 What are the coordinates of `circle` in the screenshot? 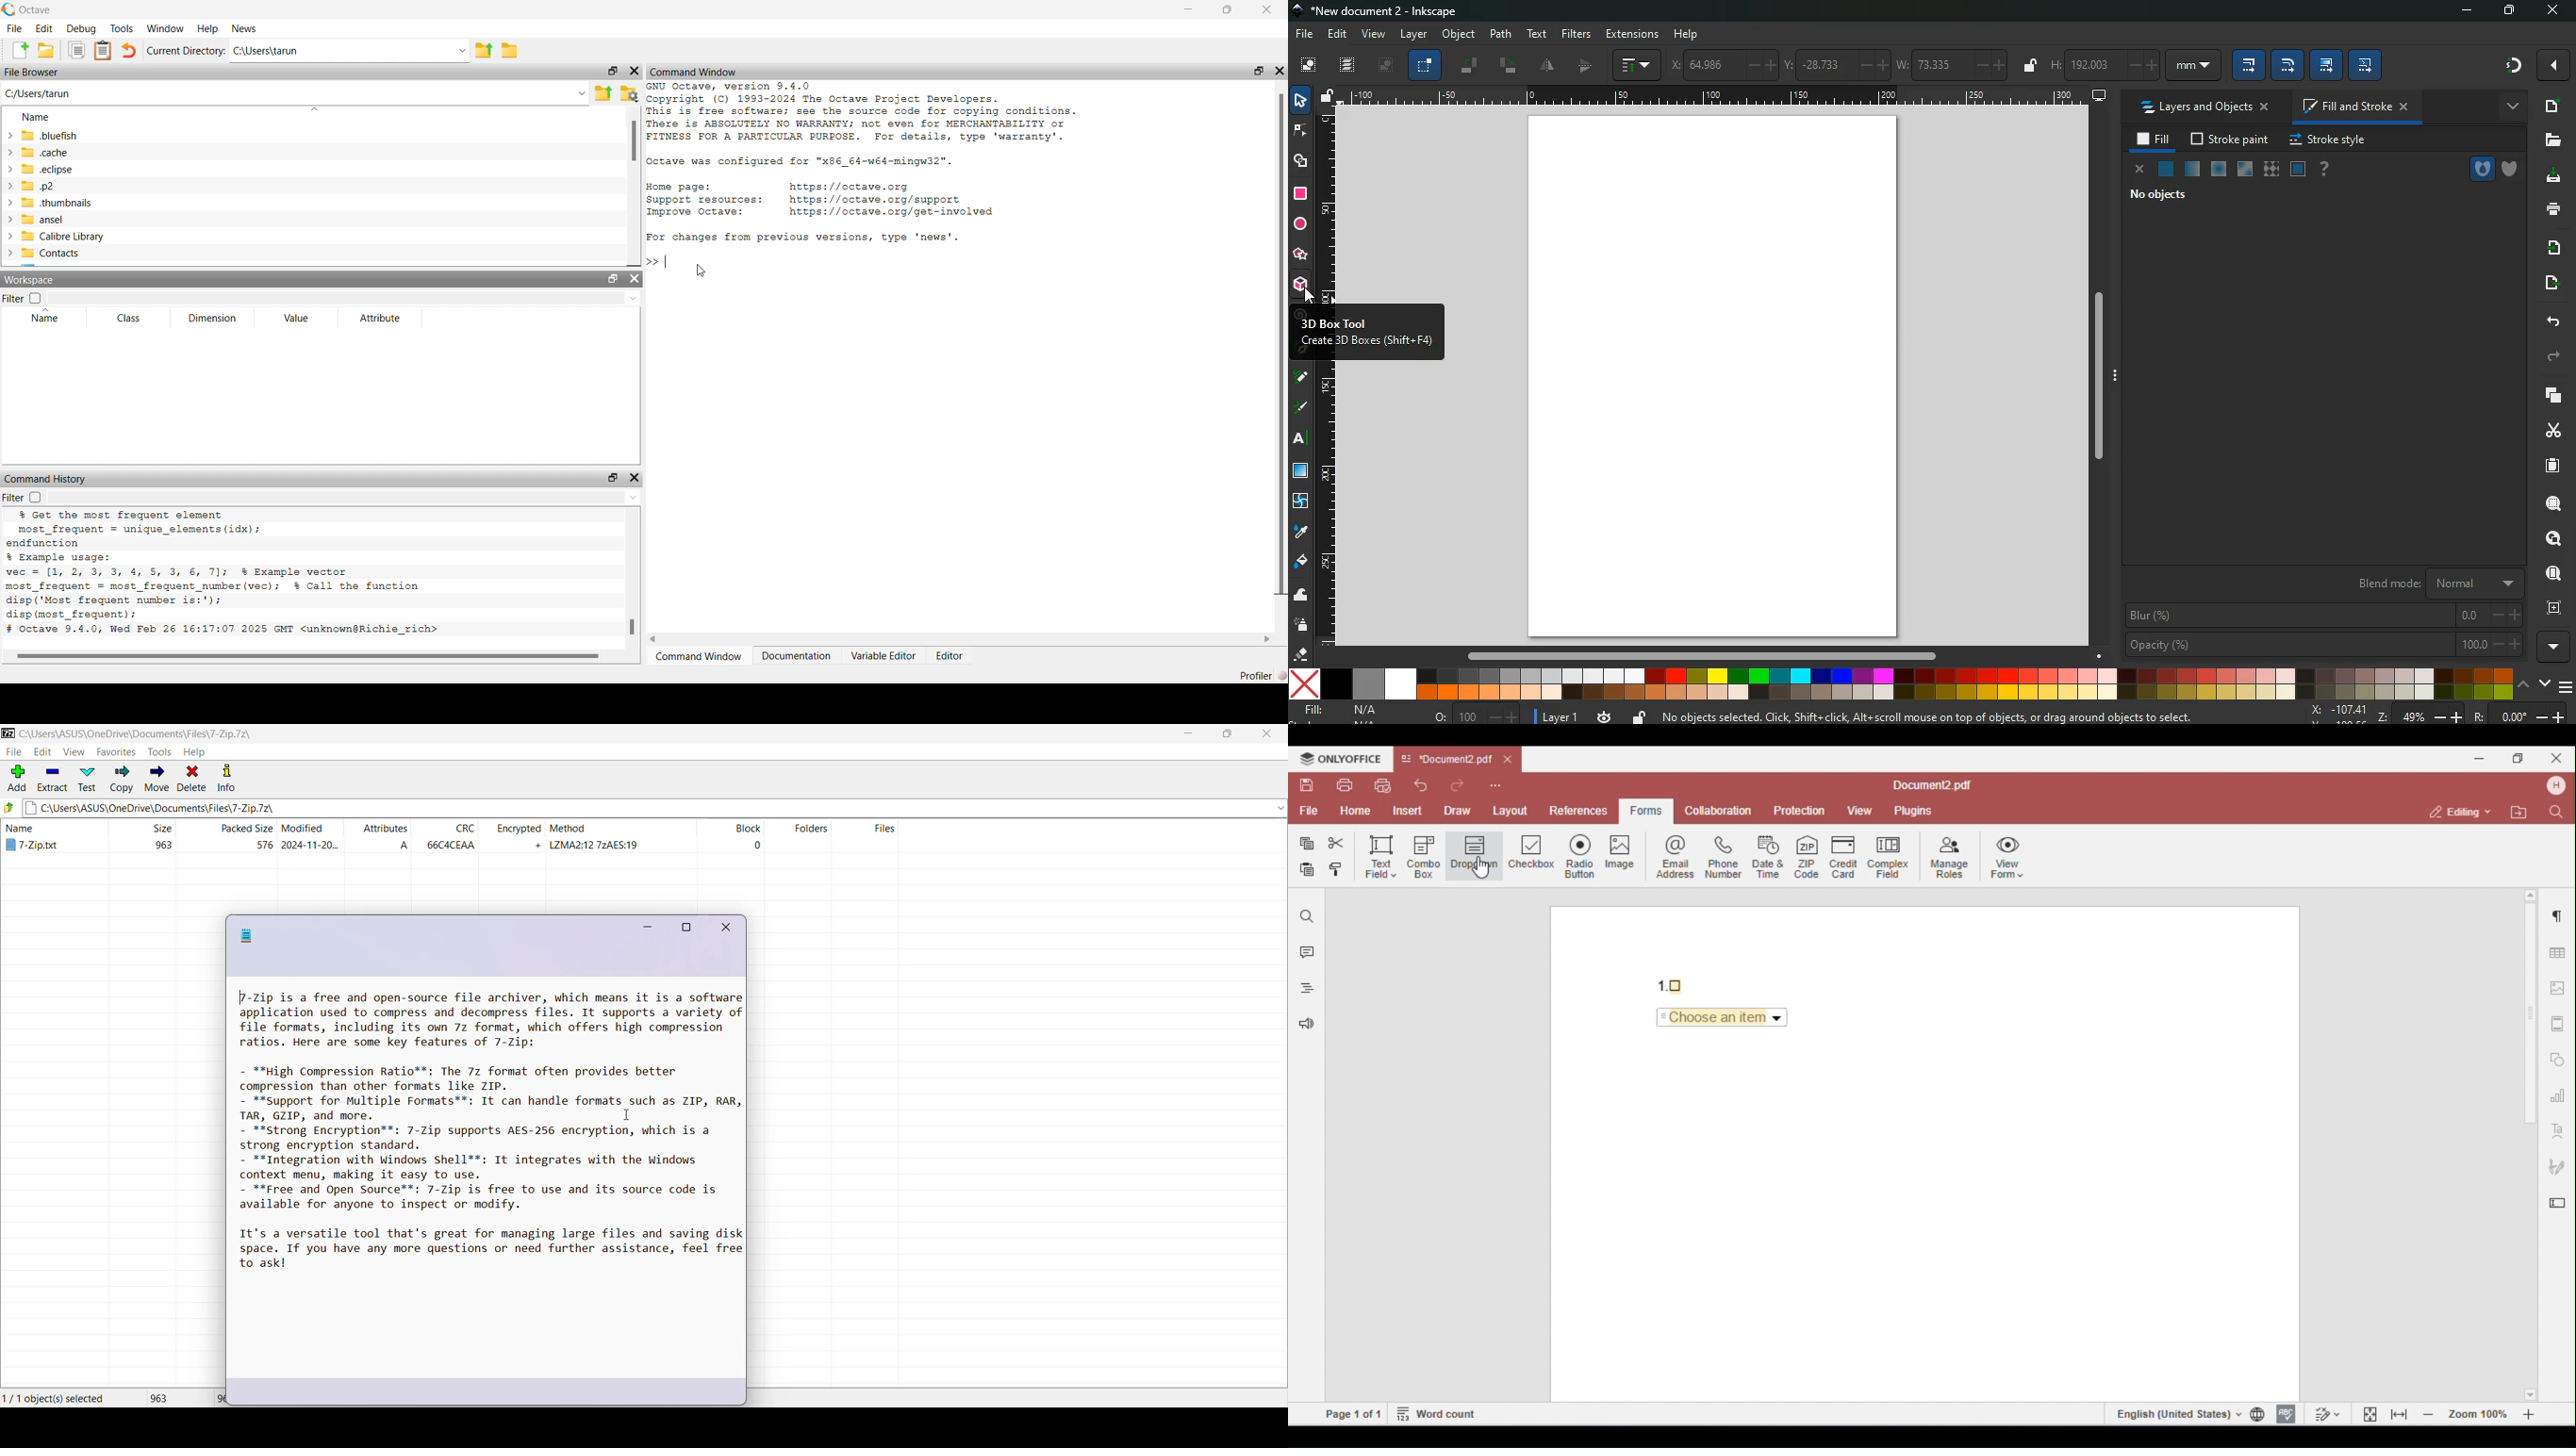 It's located at (1300, 226).